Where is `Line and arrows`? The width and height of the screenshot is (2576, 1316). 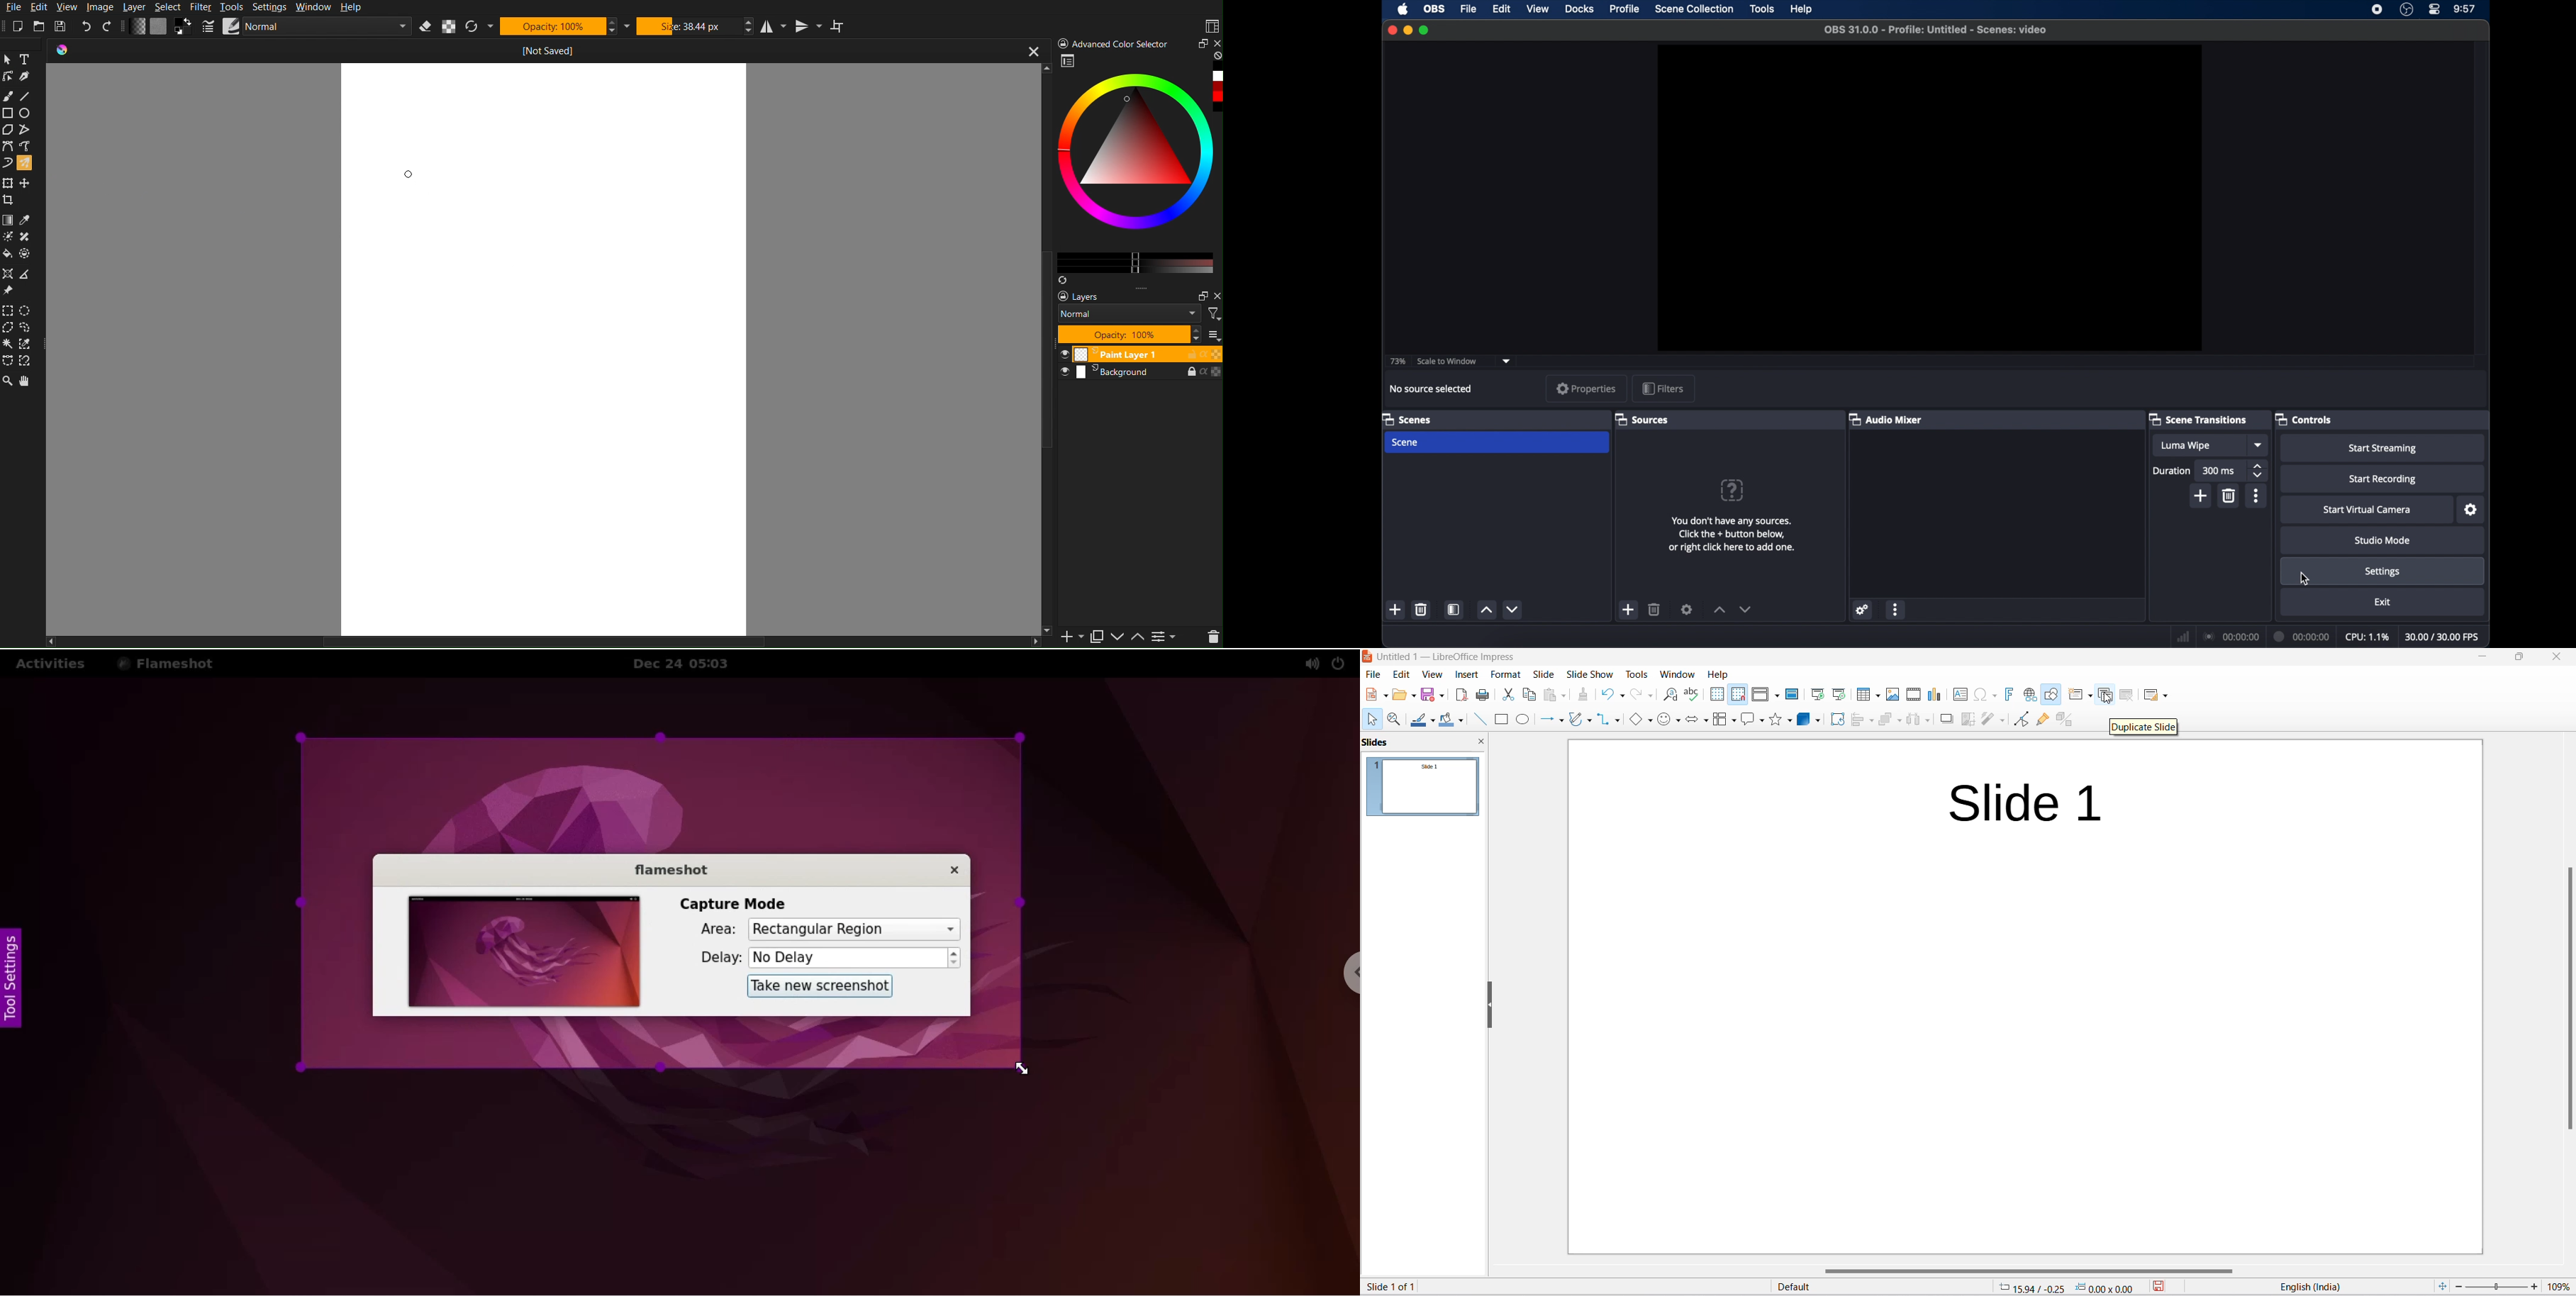 Line and arrows is located at coordinates (1550, 721).